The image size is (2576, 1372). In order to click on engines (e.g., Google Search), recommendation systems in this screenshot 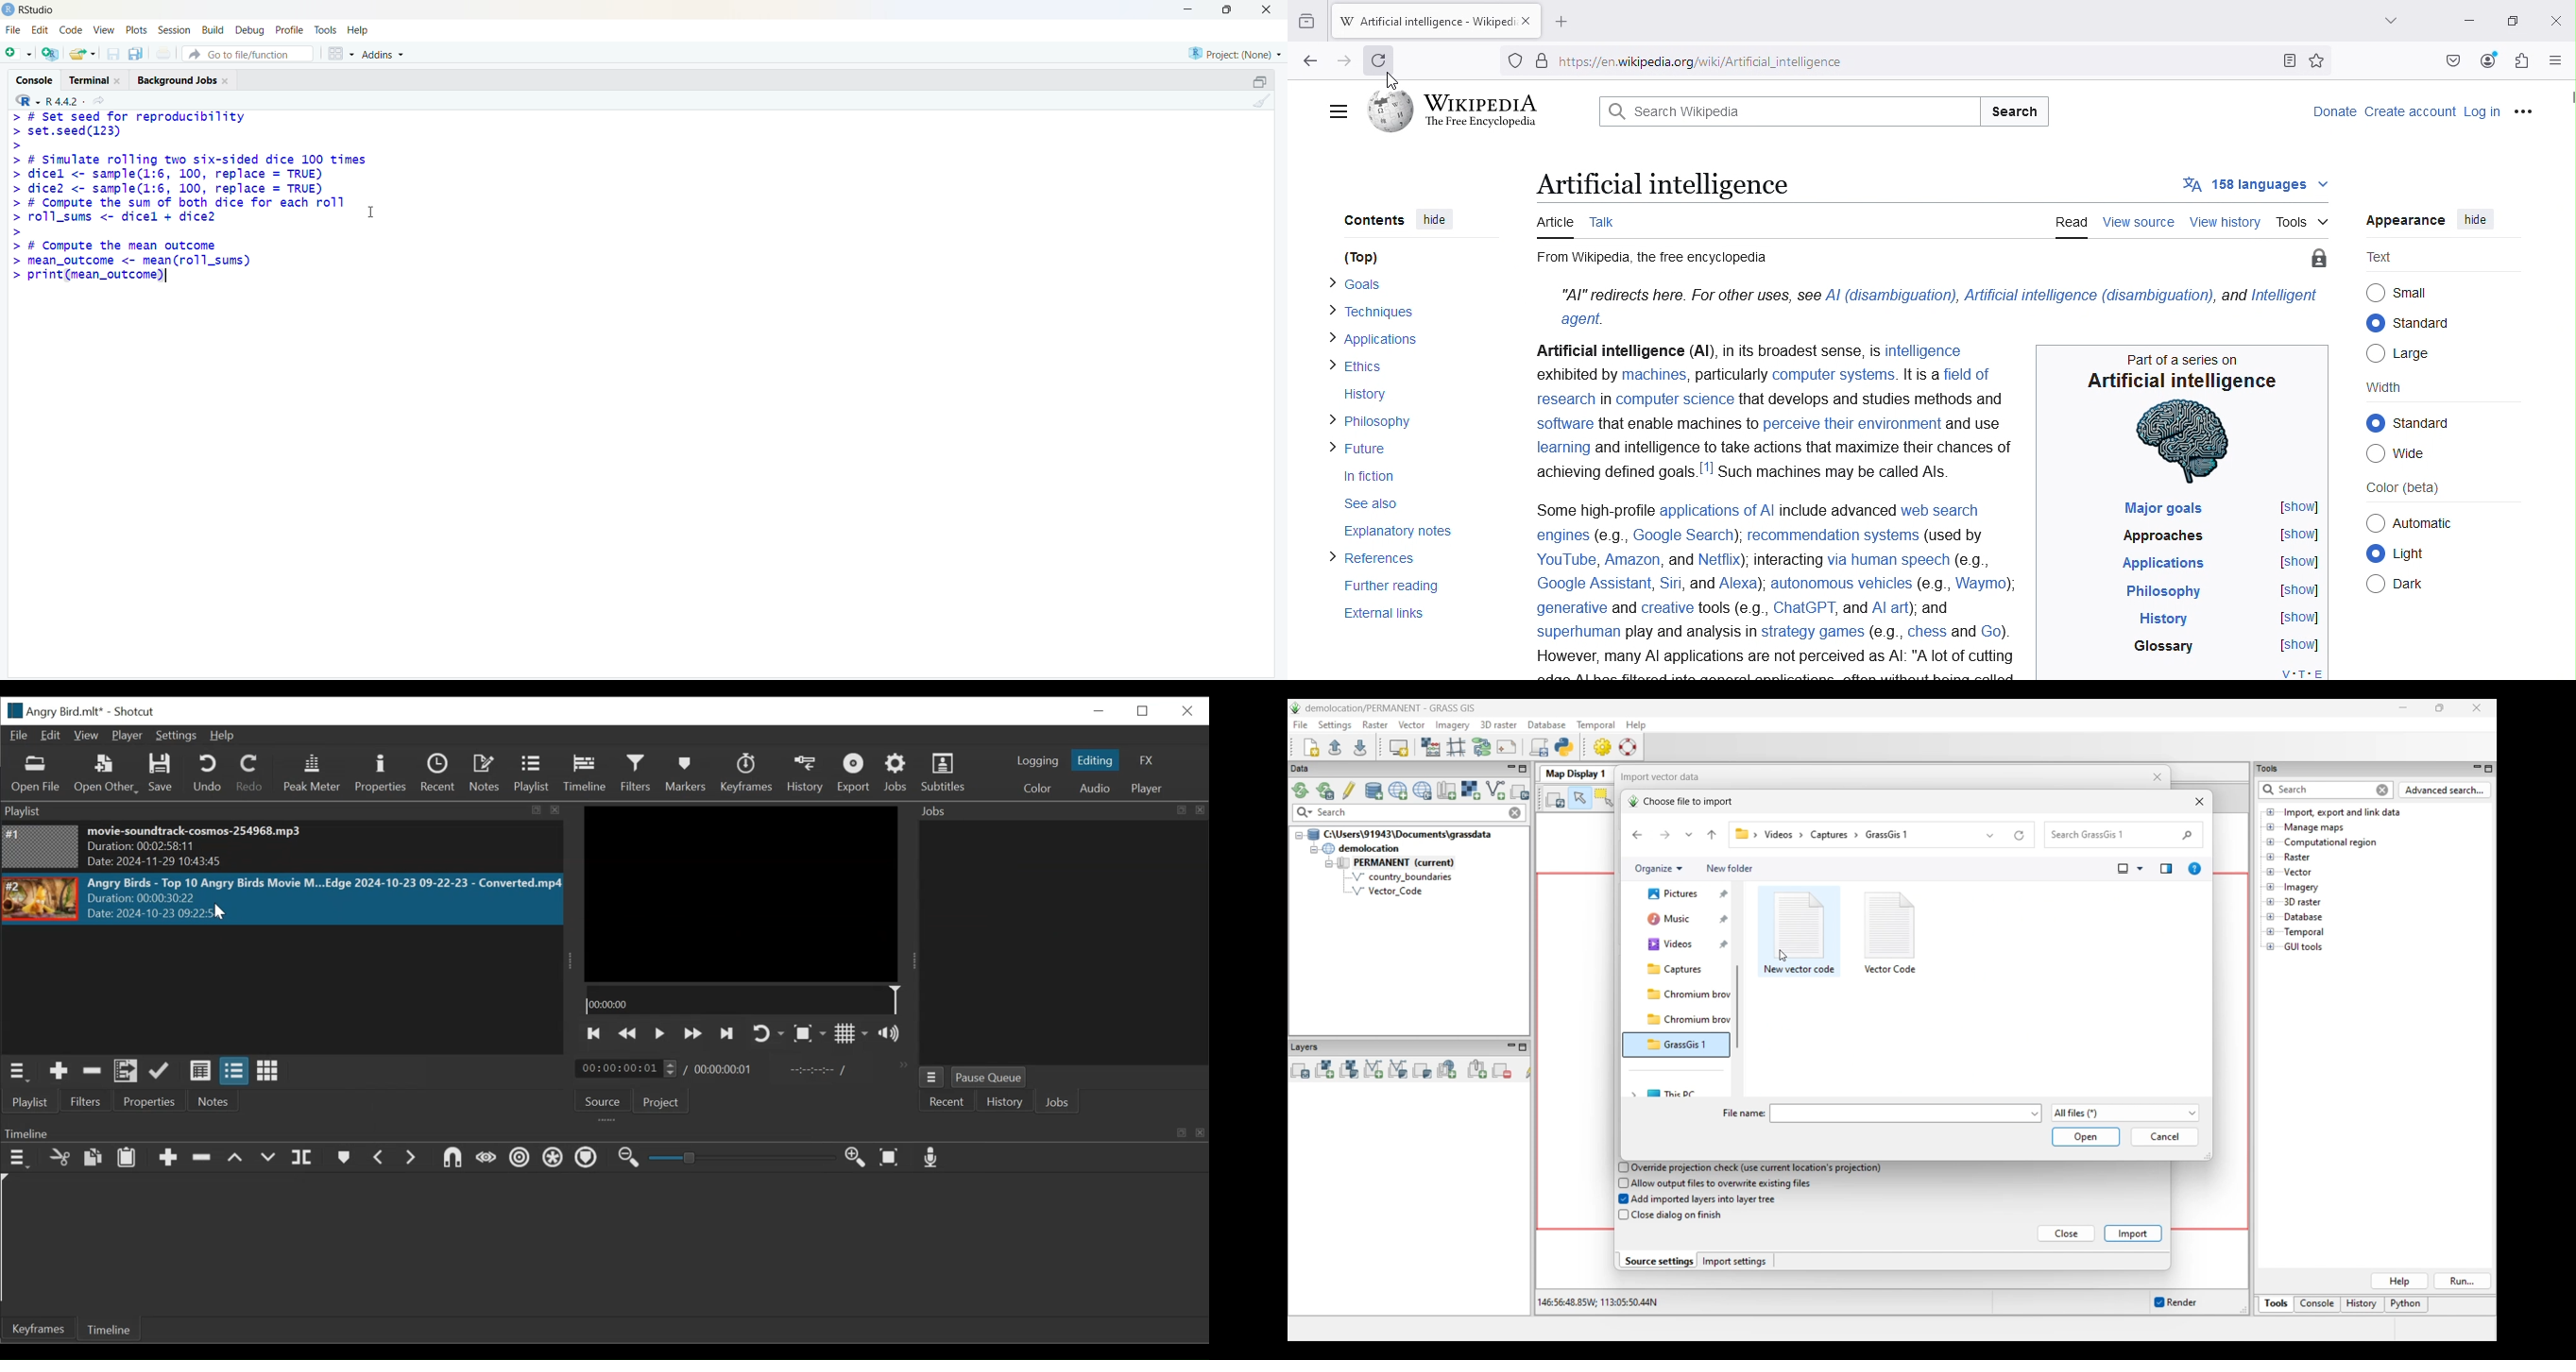, I will do `click(1725, 535)`.